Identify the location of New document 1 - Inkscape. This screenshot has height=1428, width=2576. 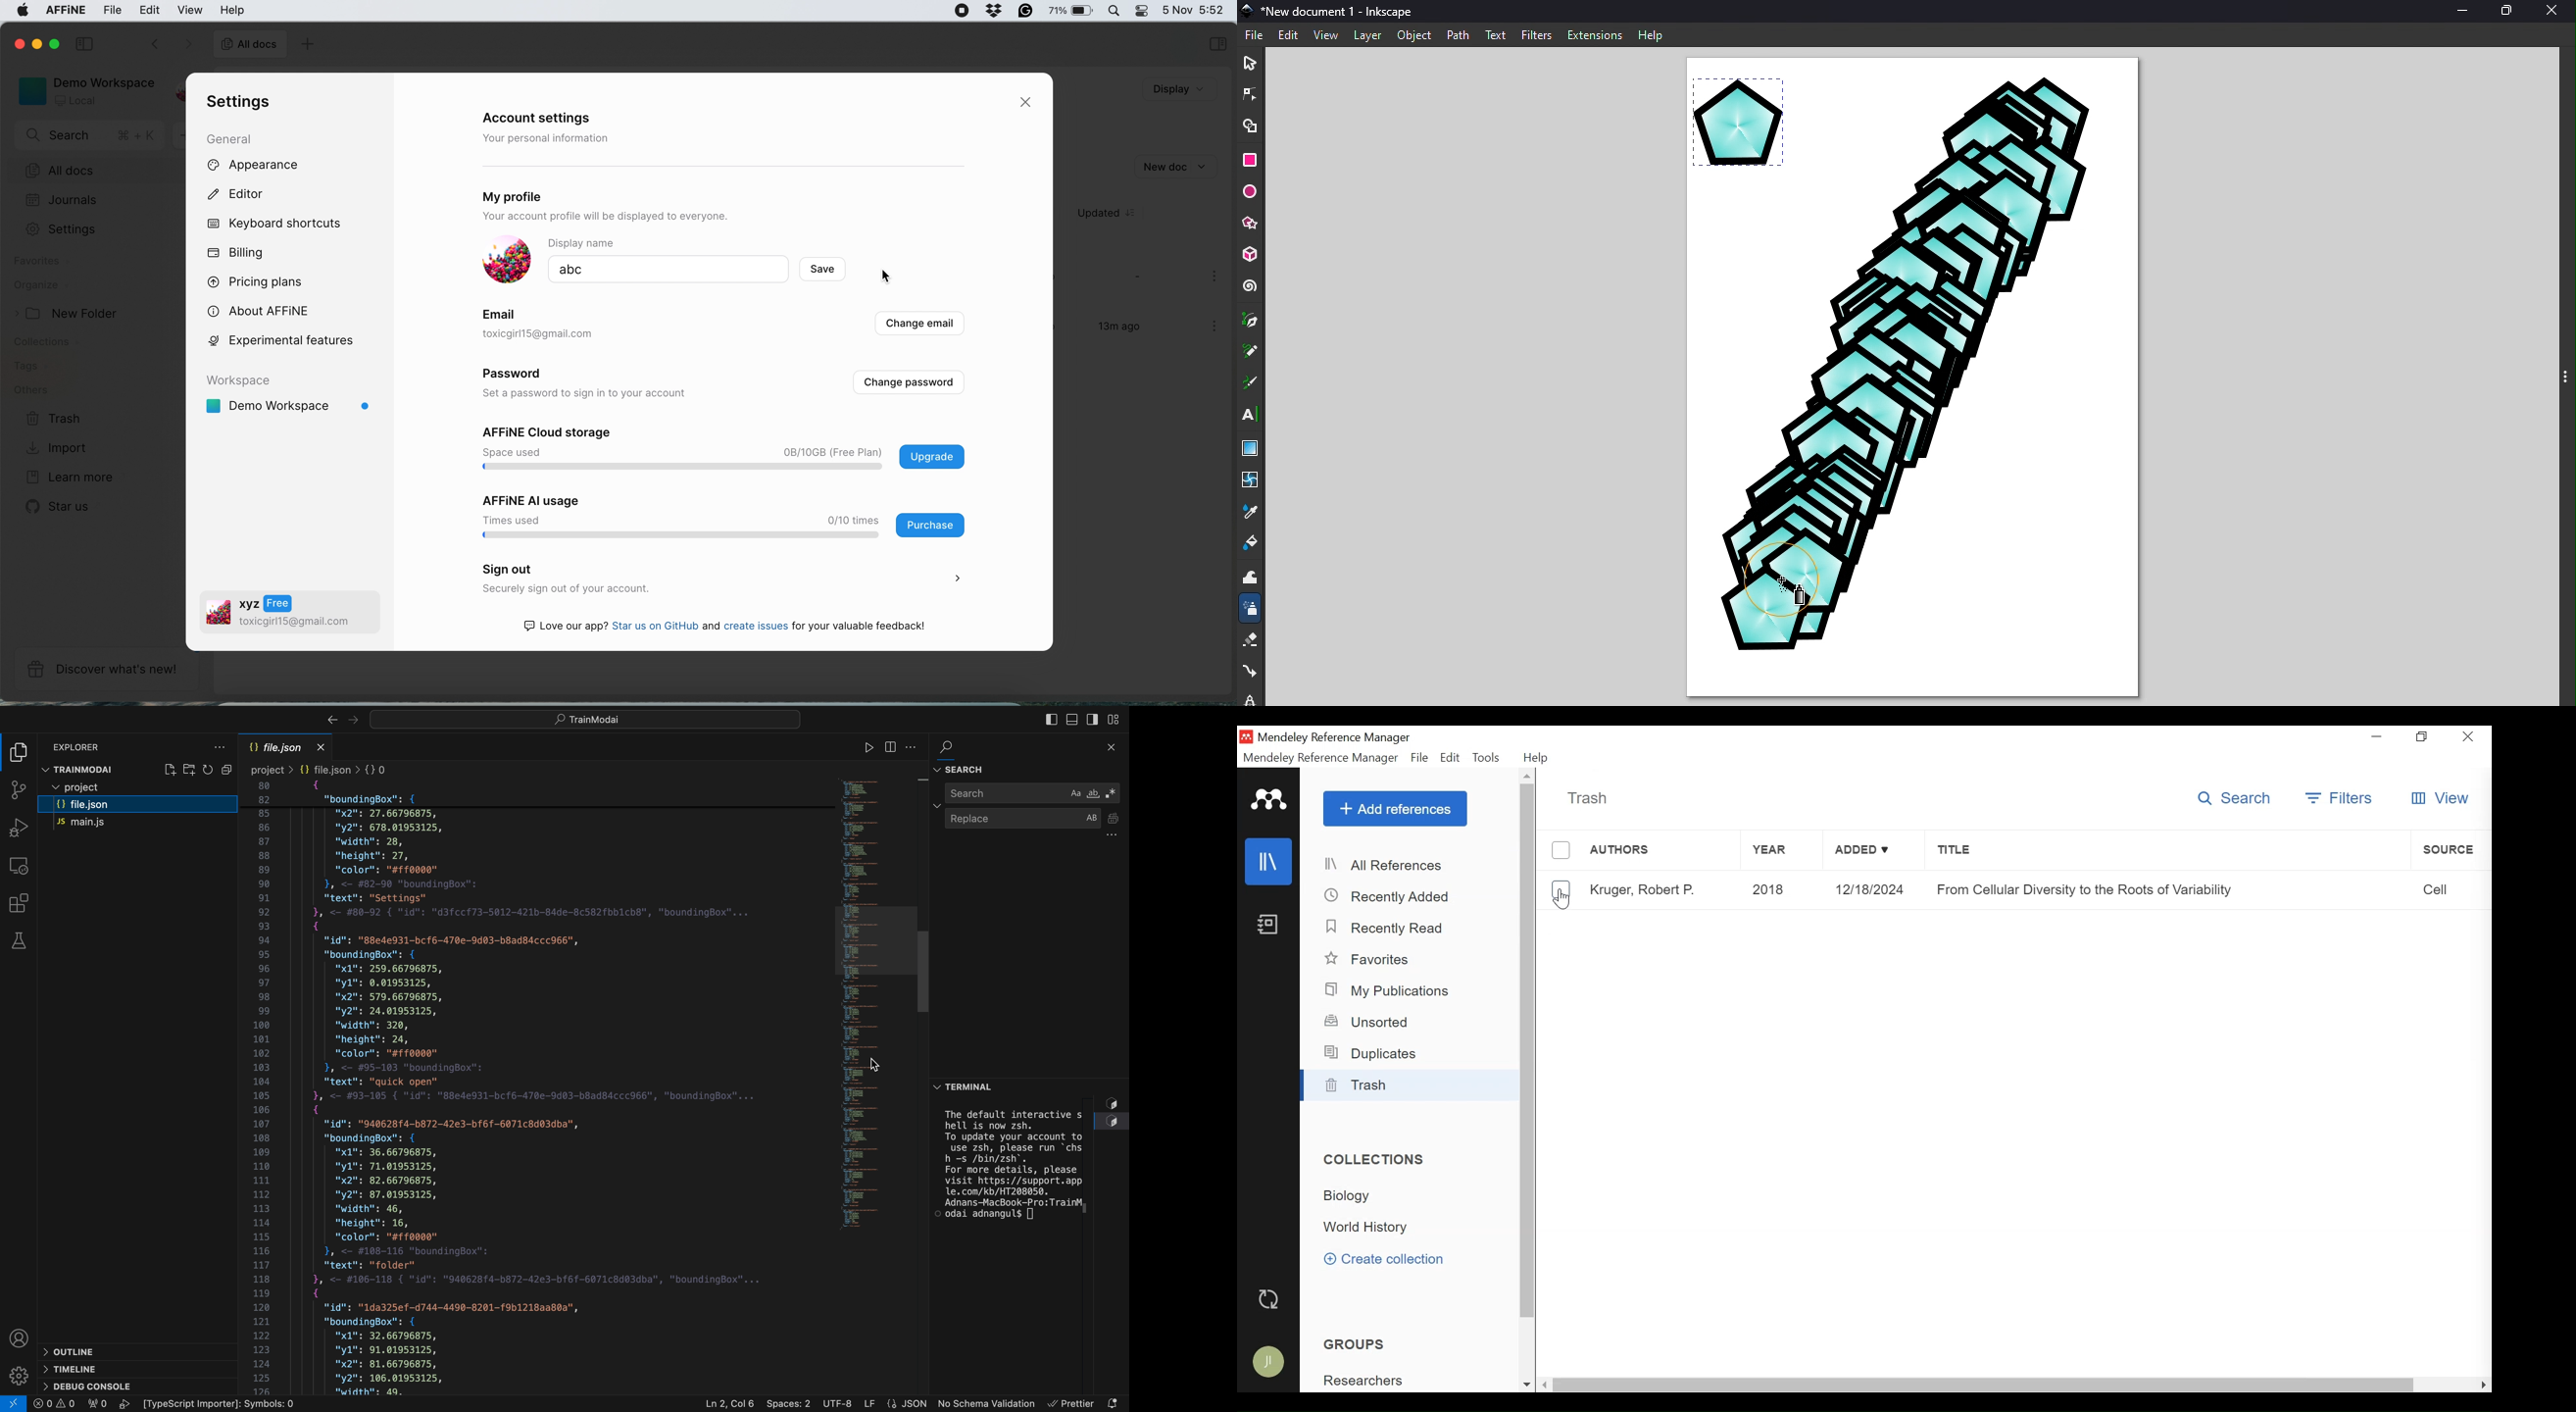
(1341, 10).